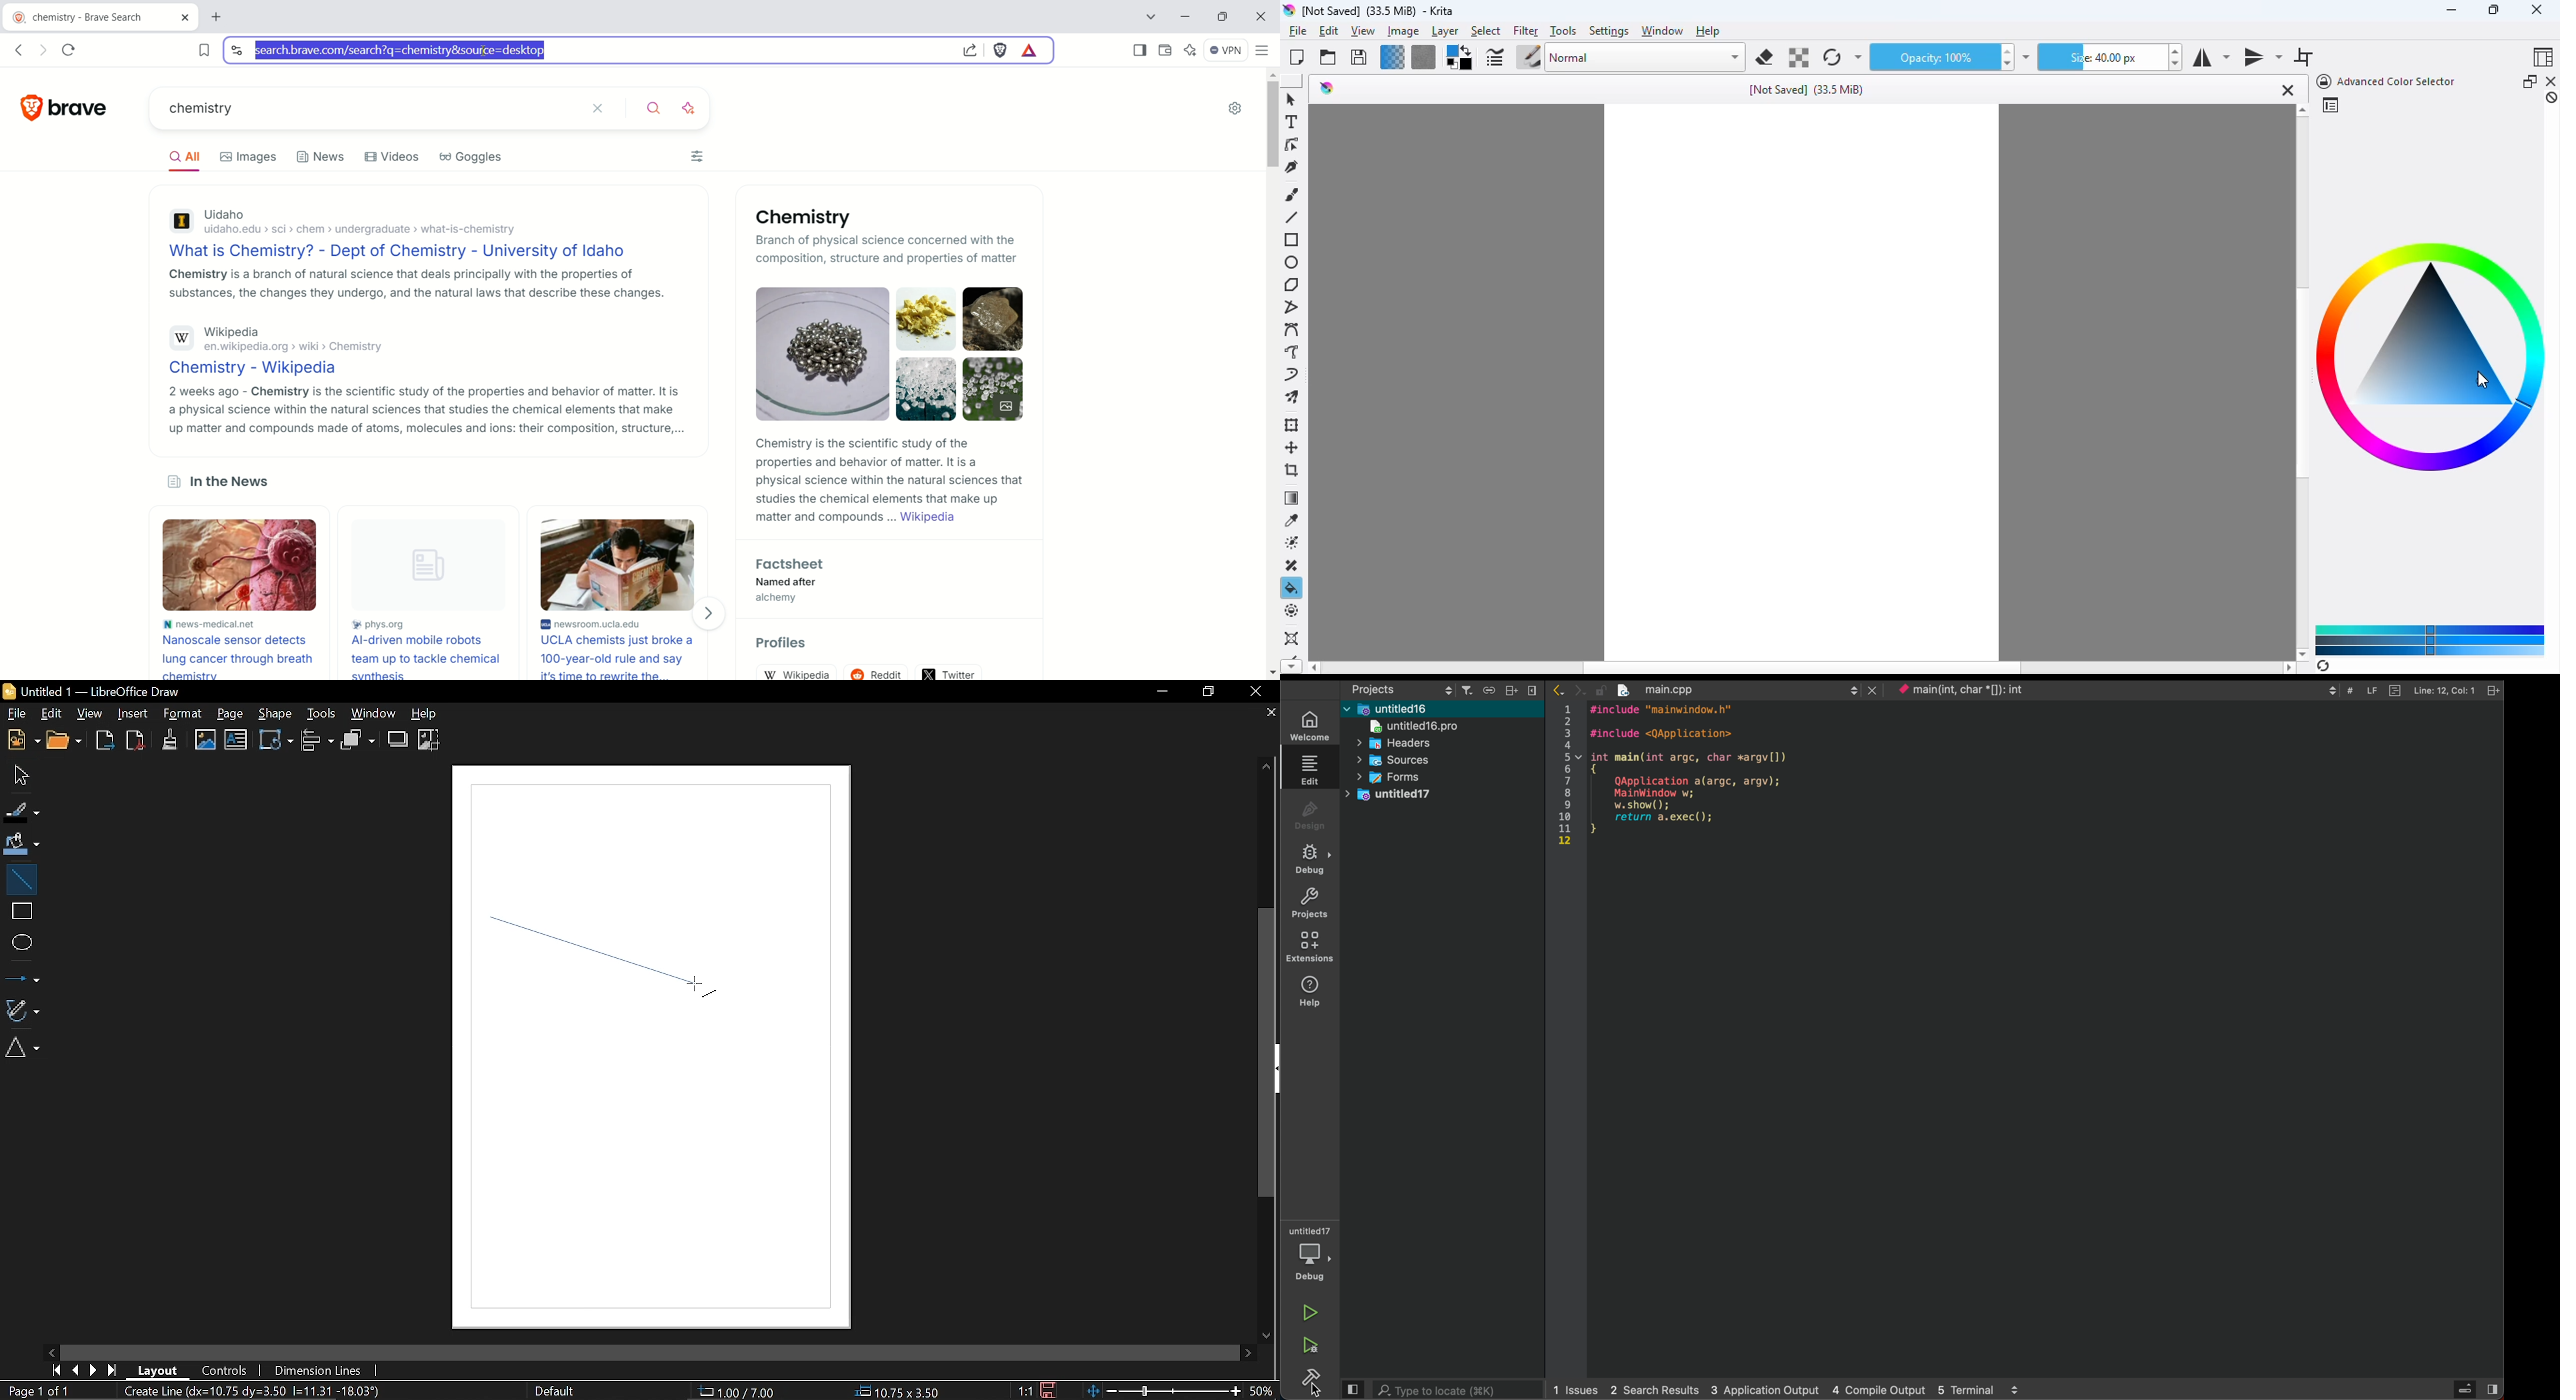 Image resolution: width=2576 pixels, height=1400 pixels. What do you see at coordinates (1833, 57) in the screenshot?
I see `reload original preset` at bounding box center [1833, 57].